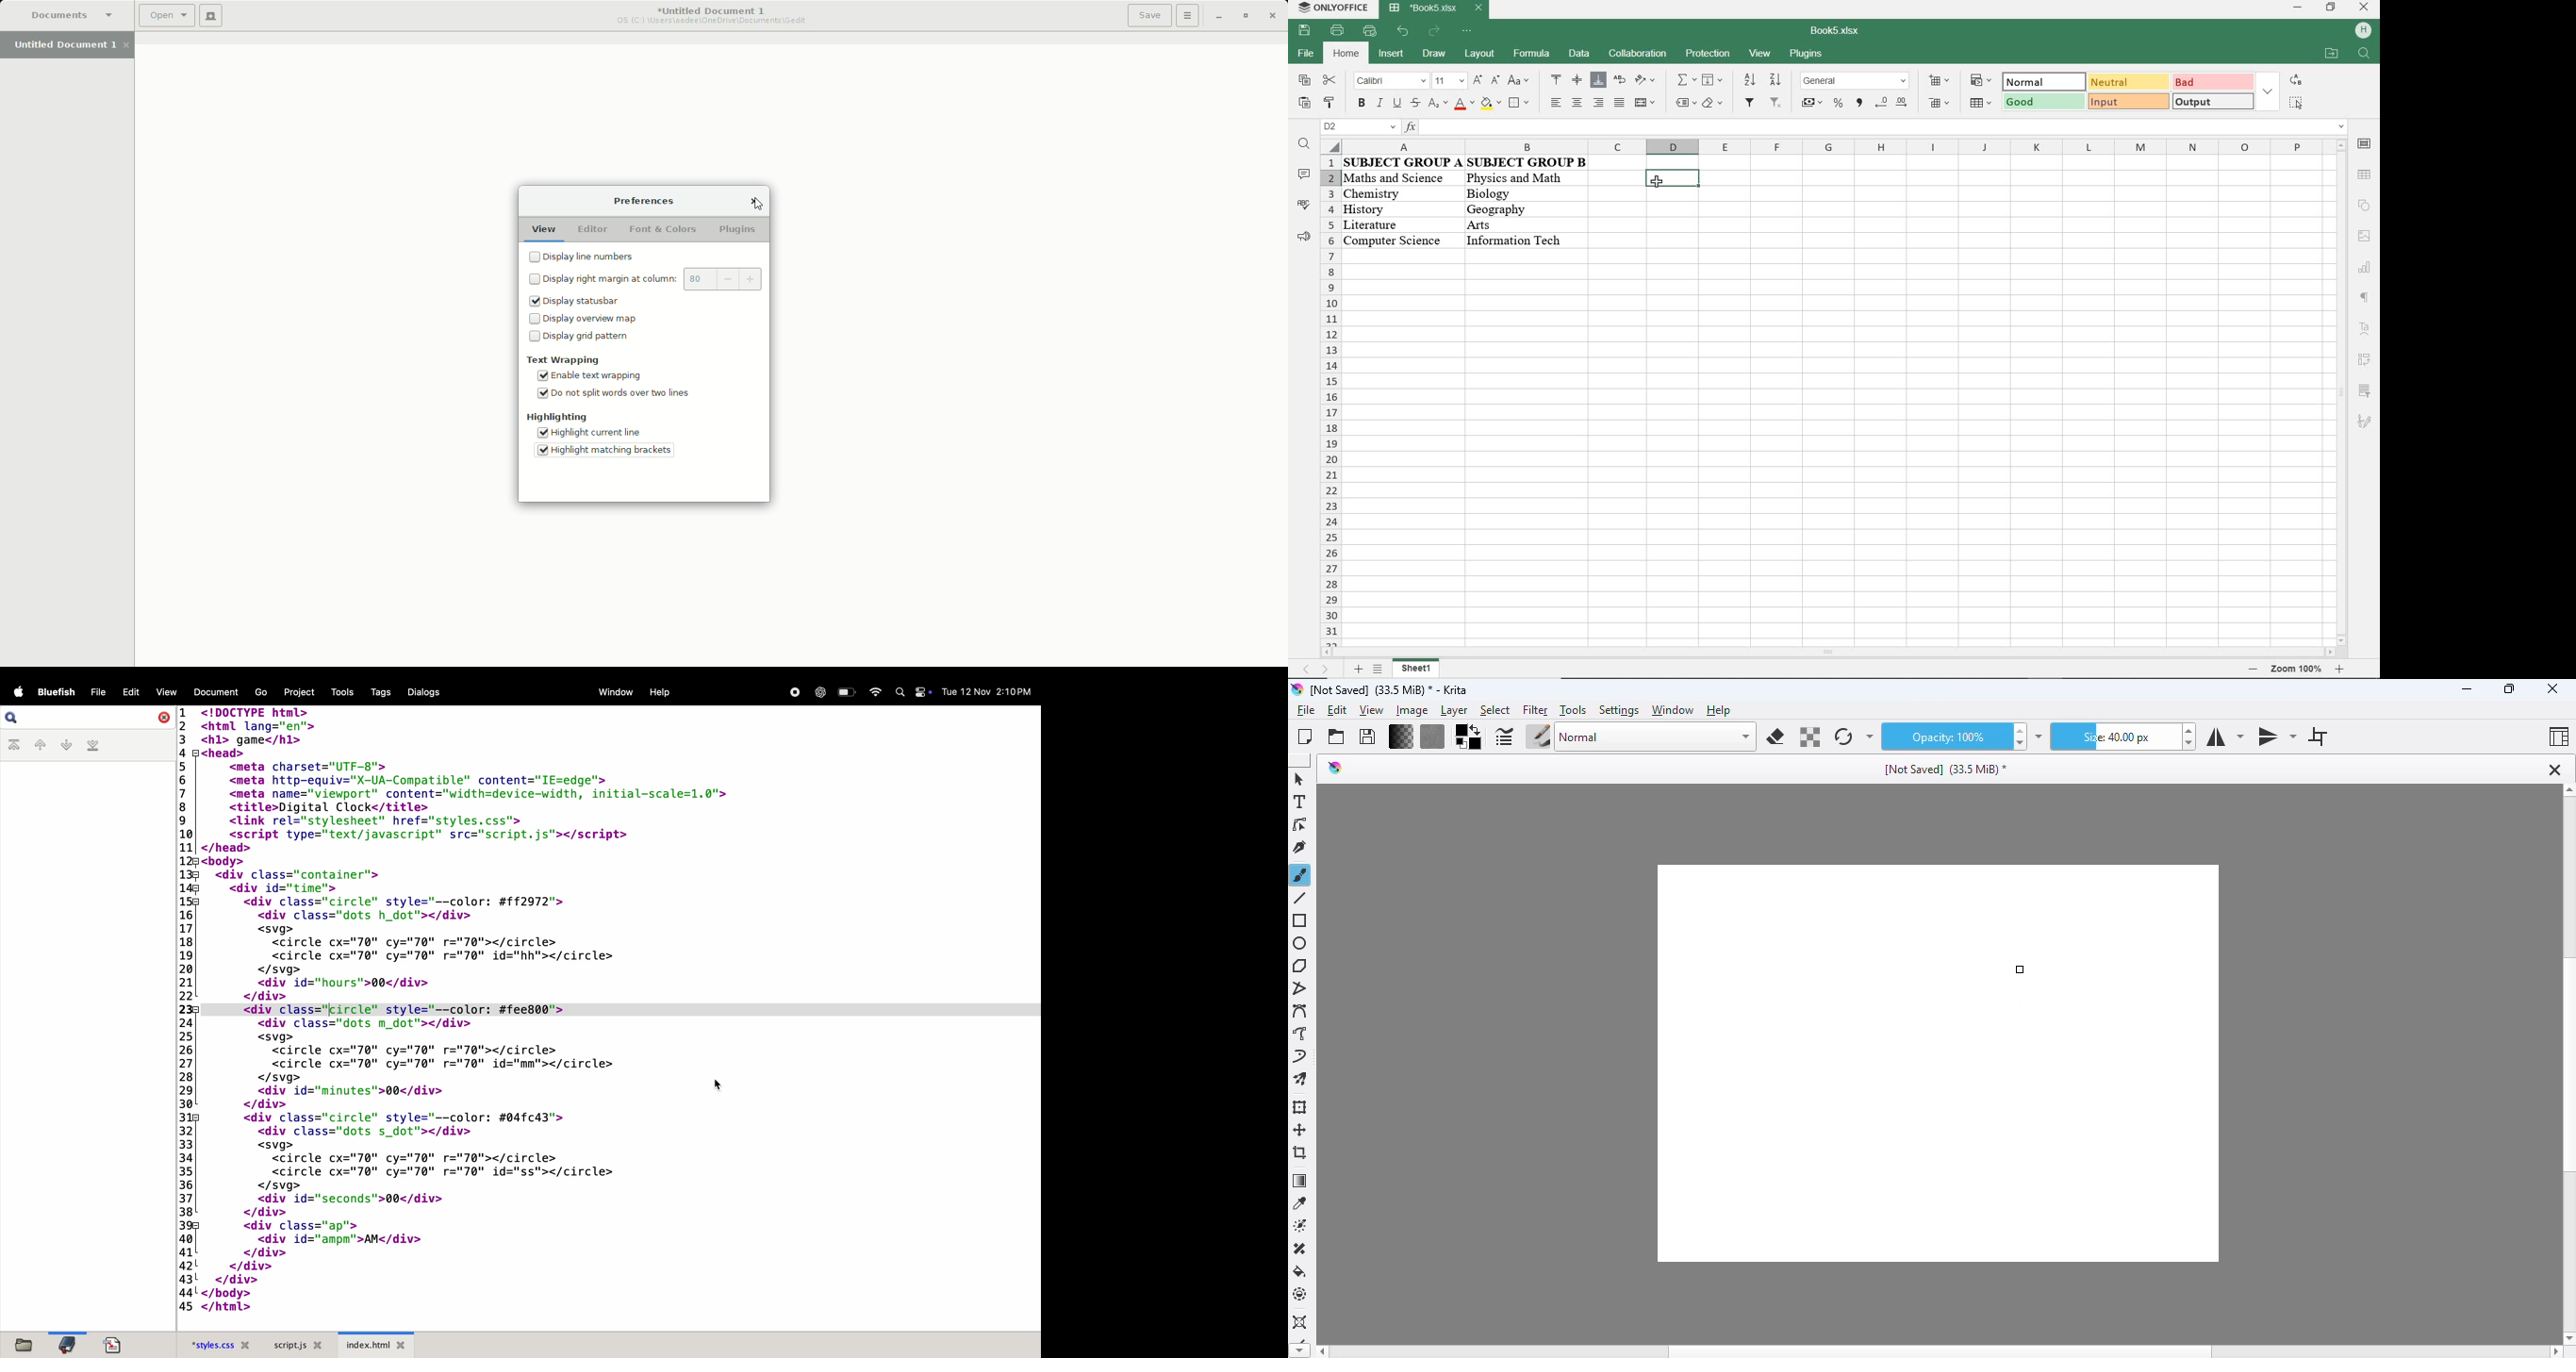 The height and width of the screenshot is (1372, 2576). Describe the element at coordinates (296, 1345) in the screenshot. I see `scropt.js` at that location.